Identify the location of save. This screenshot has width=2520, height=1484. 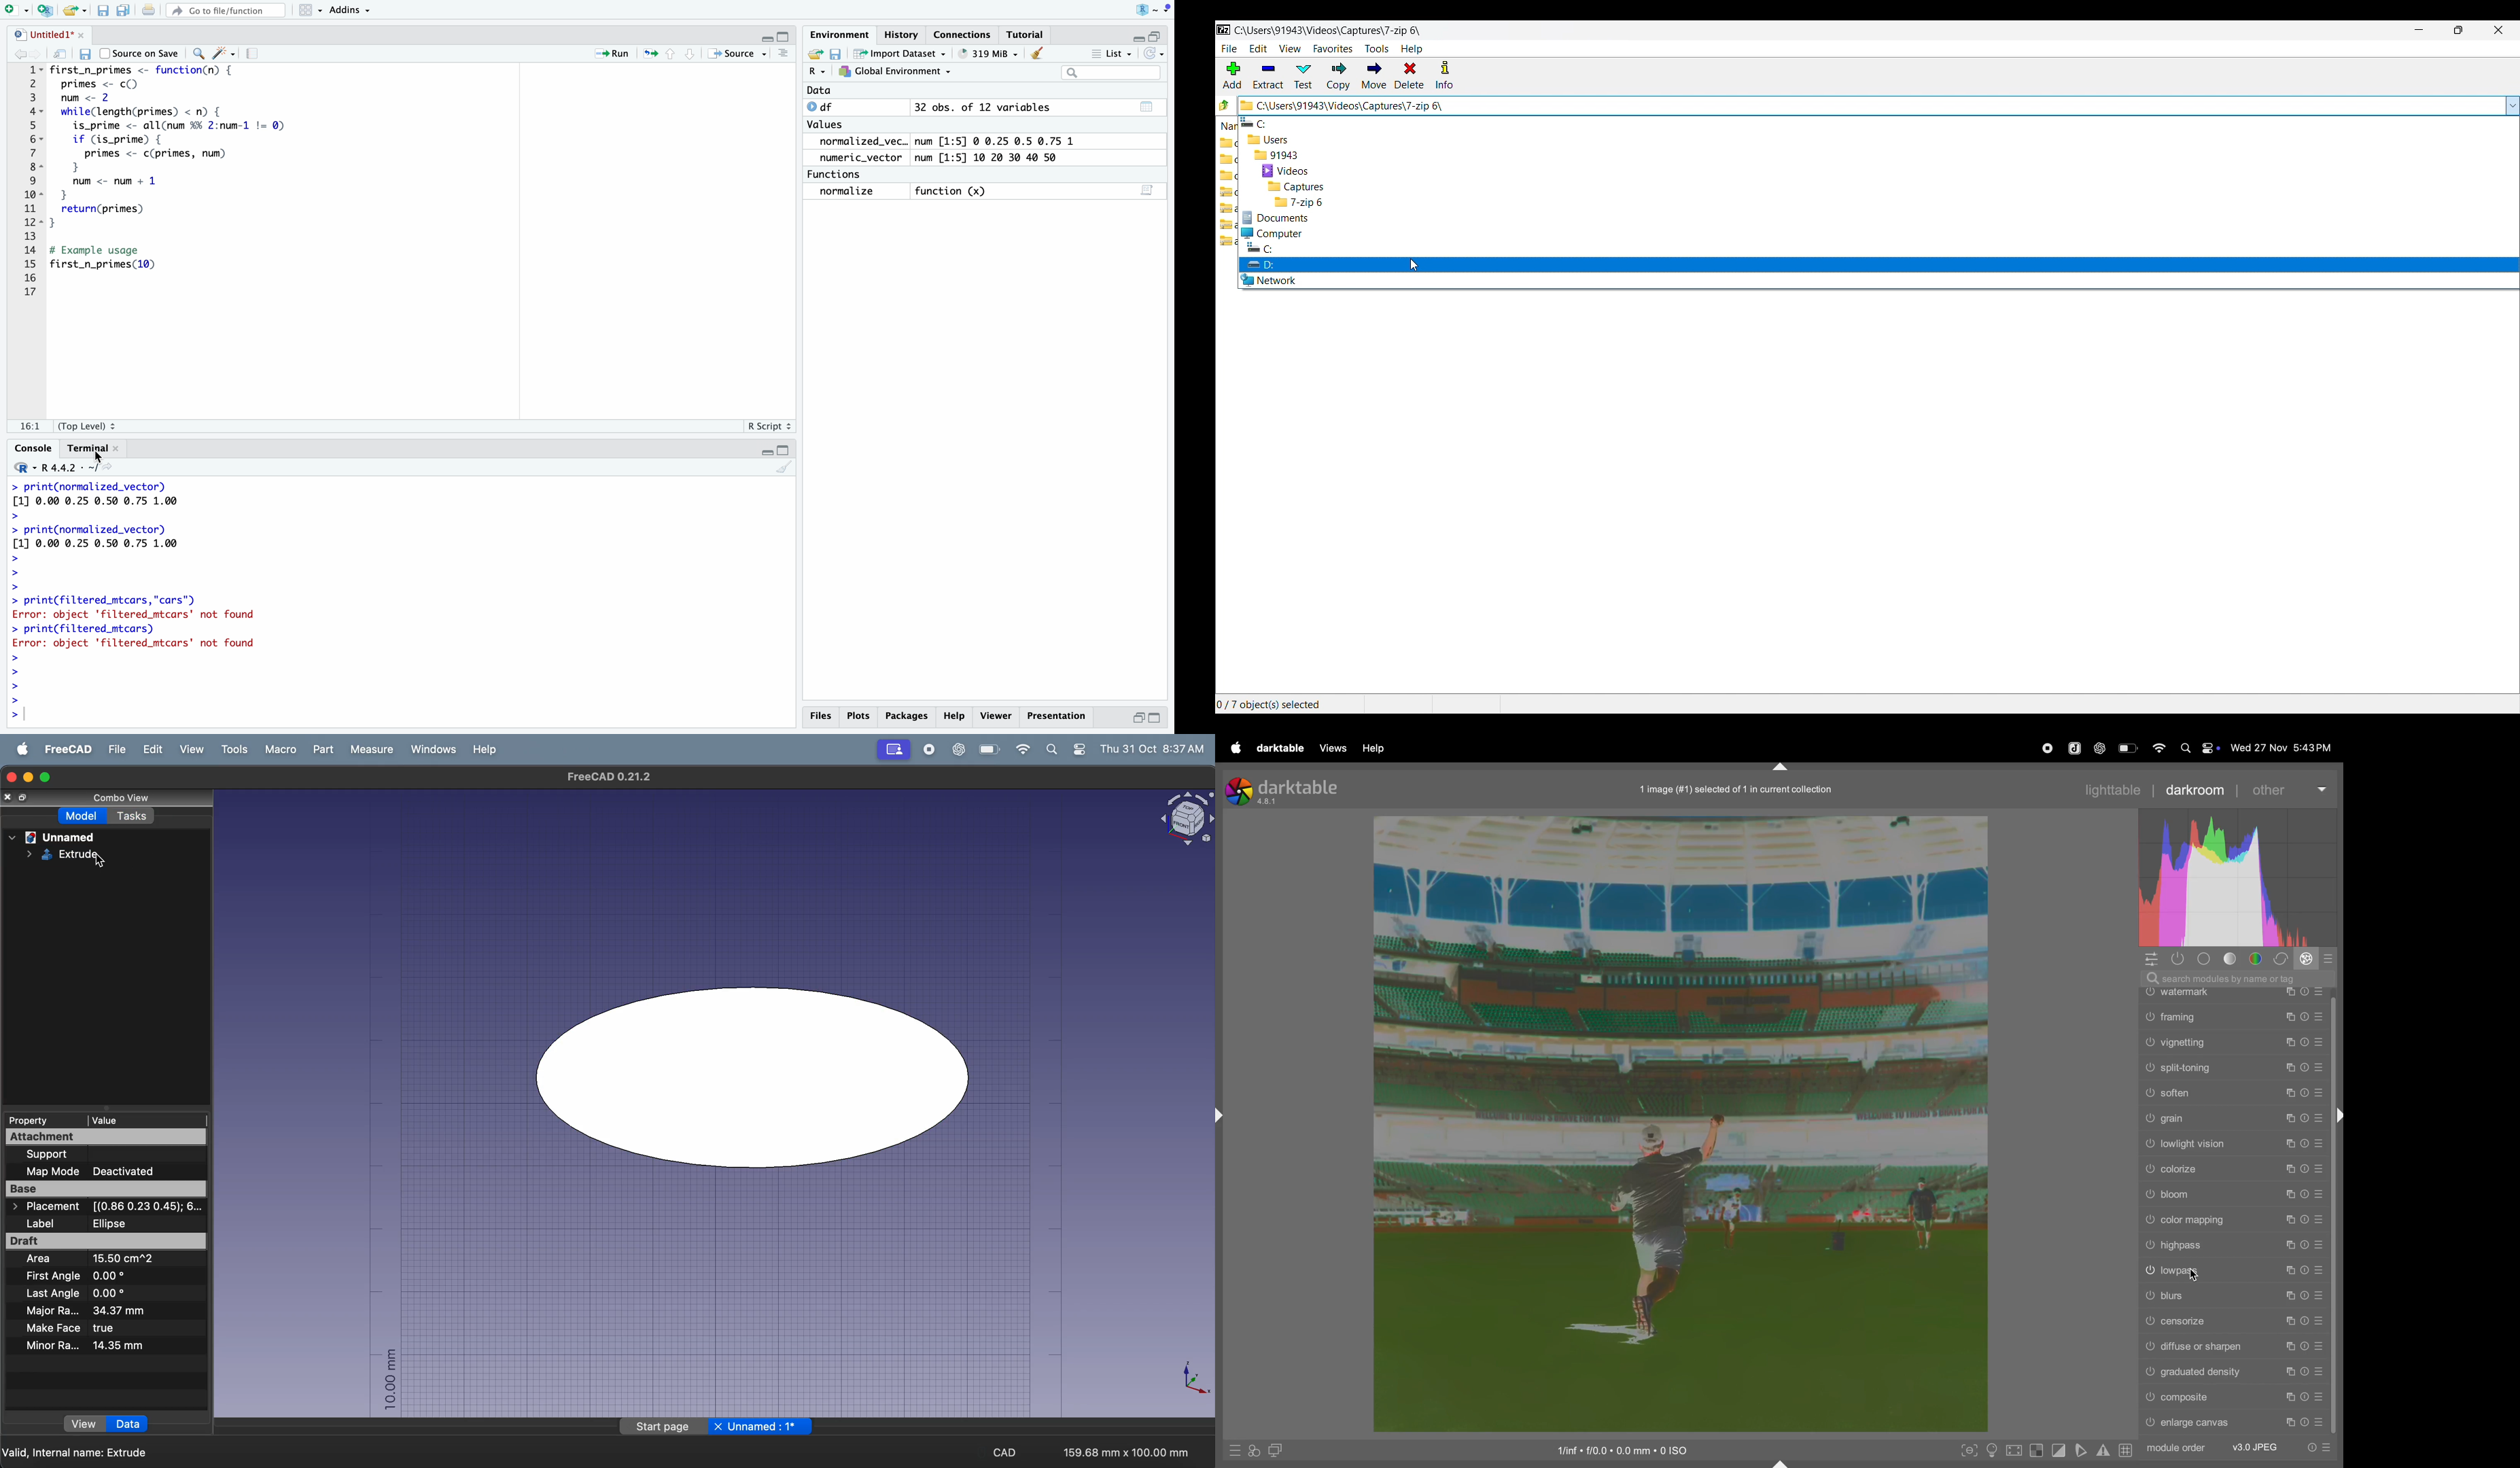
(87, 50).